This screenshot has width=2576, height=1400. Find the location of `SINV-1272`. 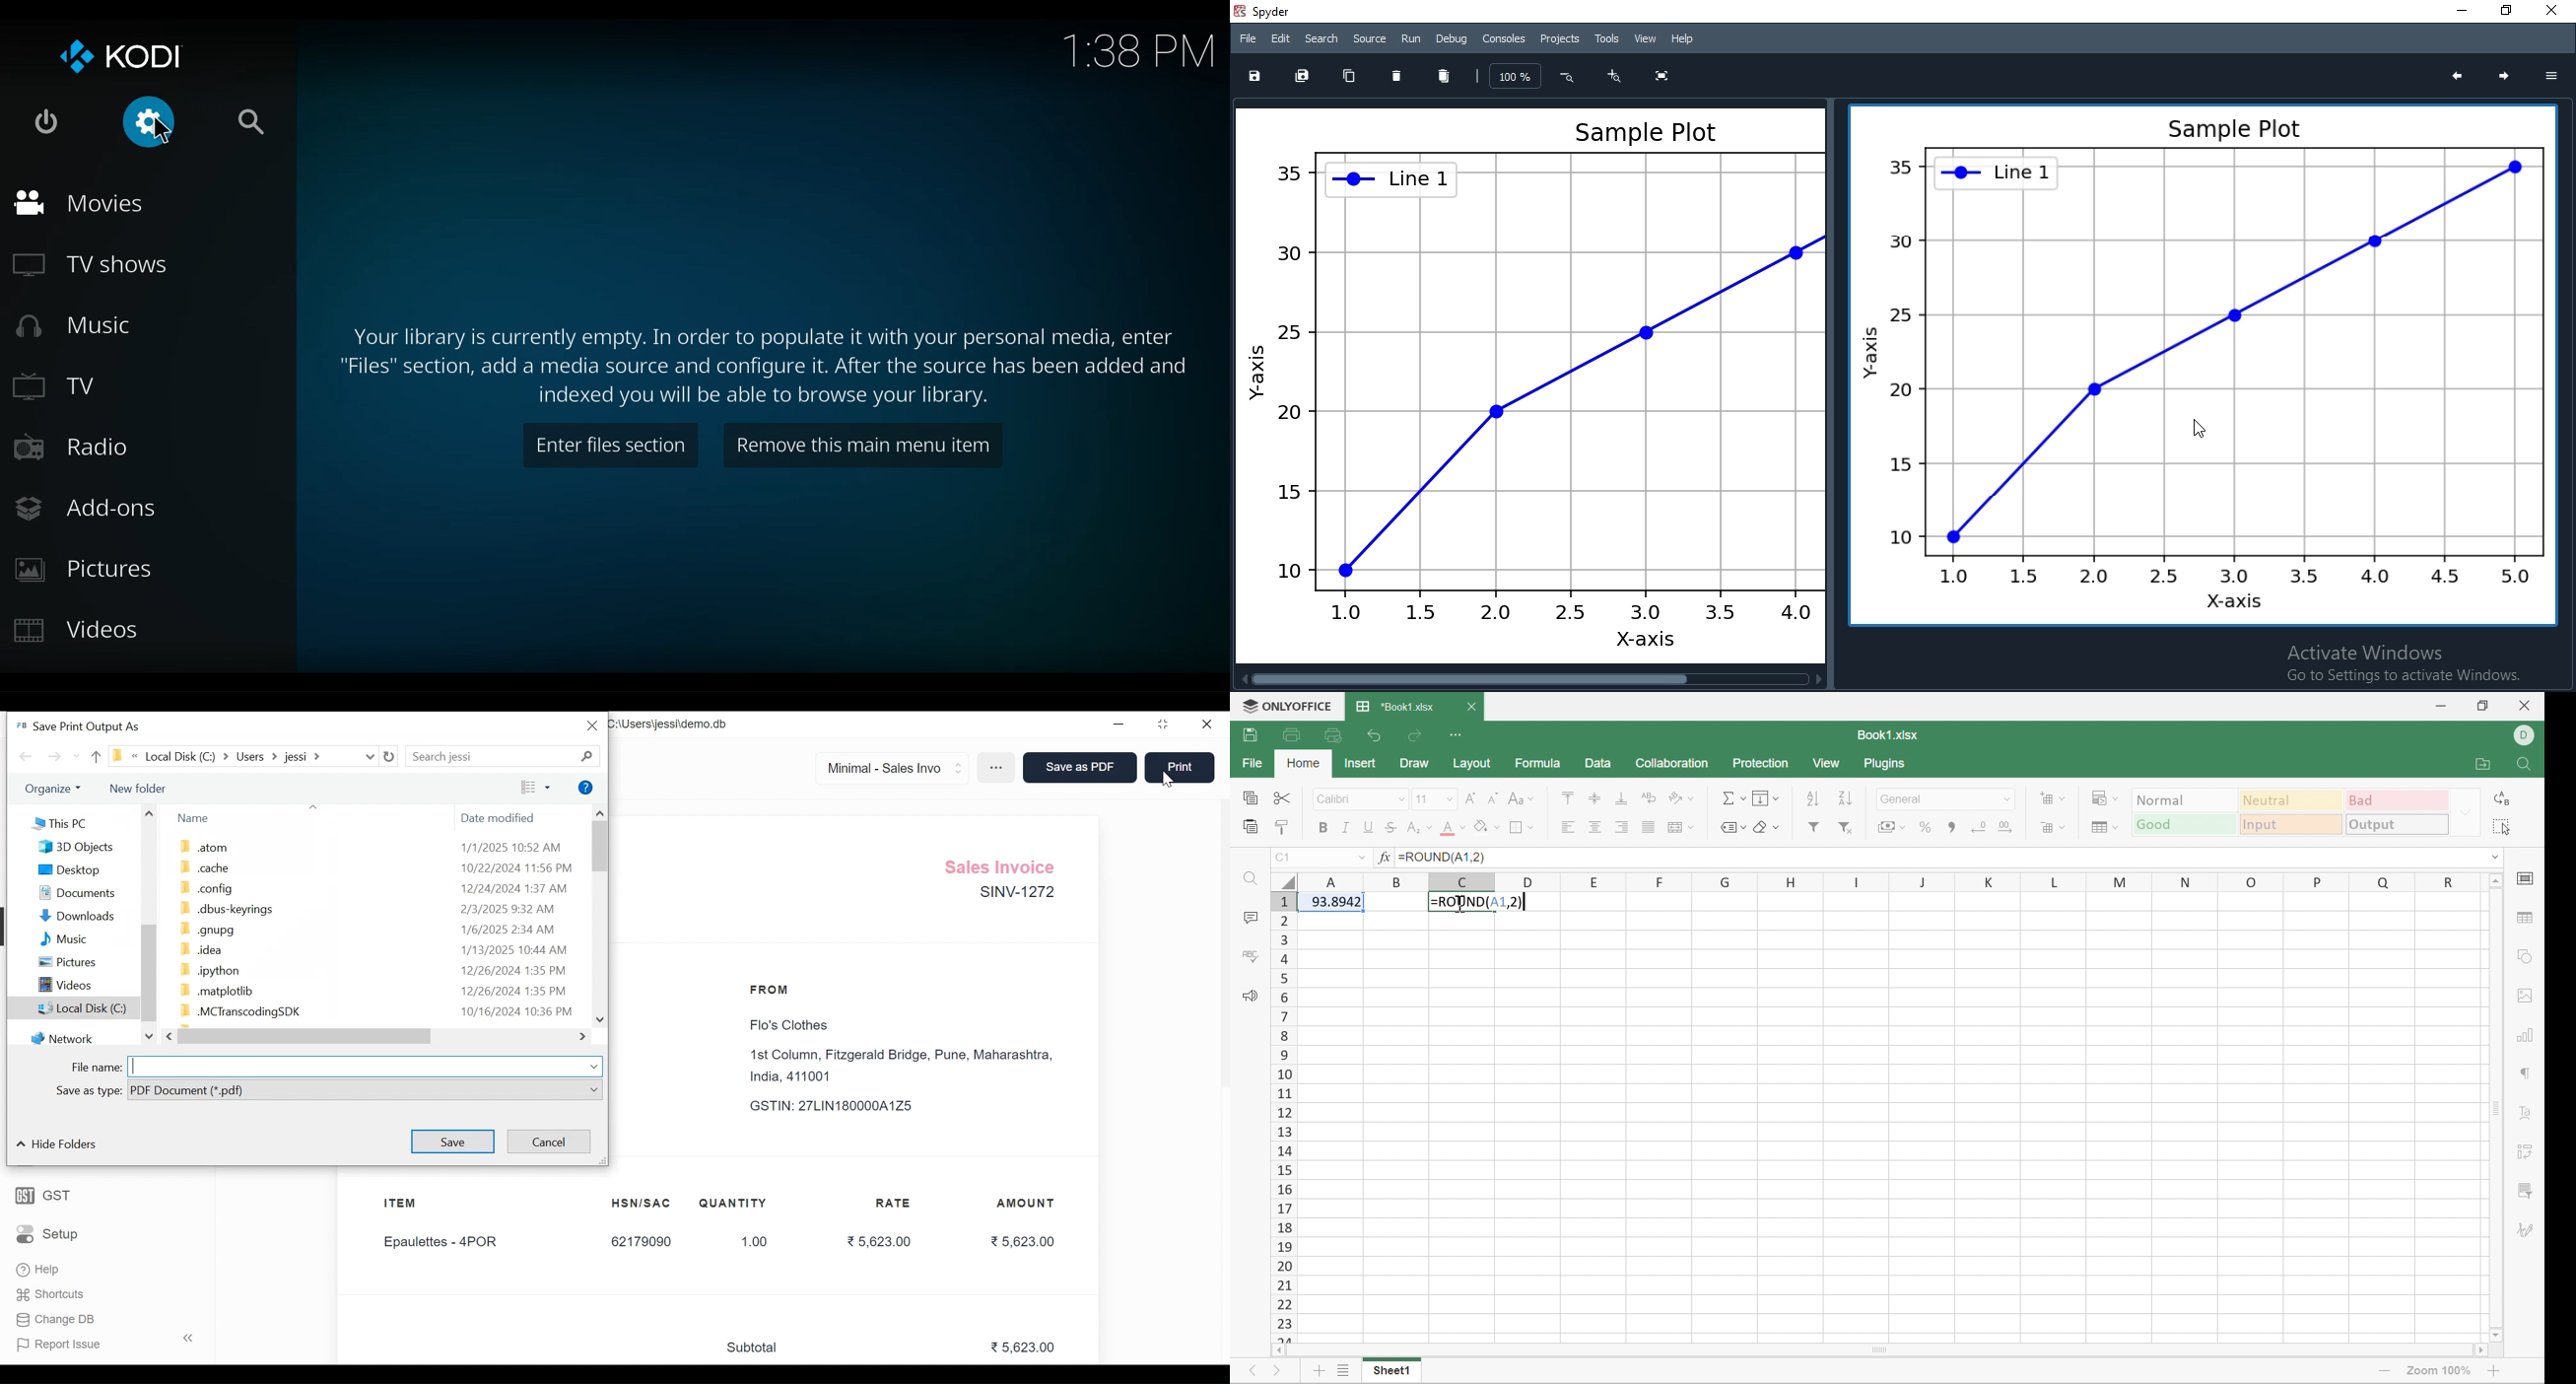

SINV-1272 is located at coordinates (1015, 894).